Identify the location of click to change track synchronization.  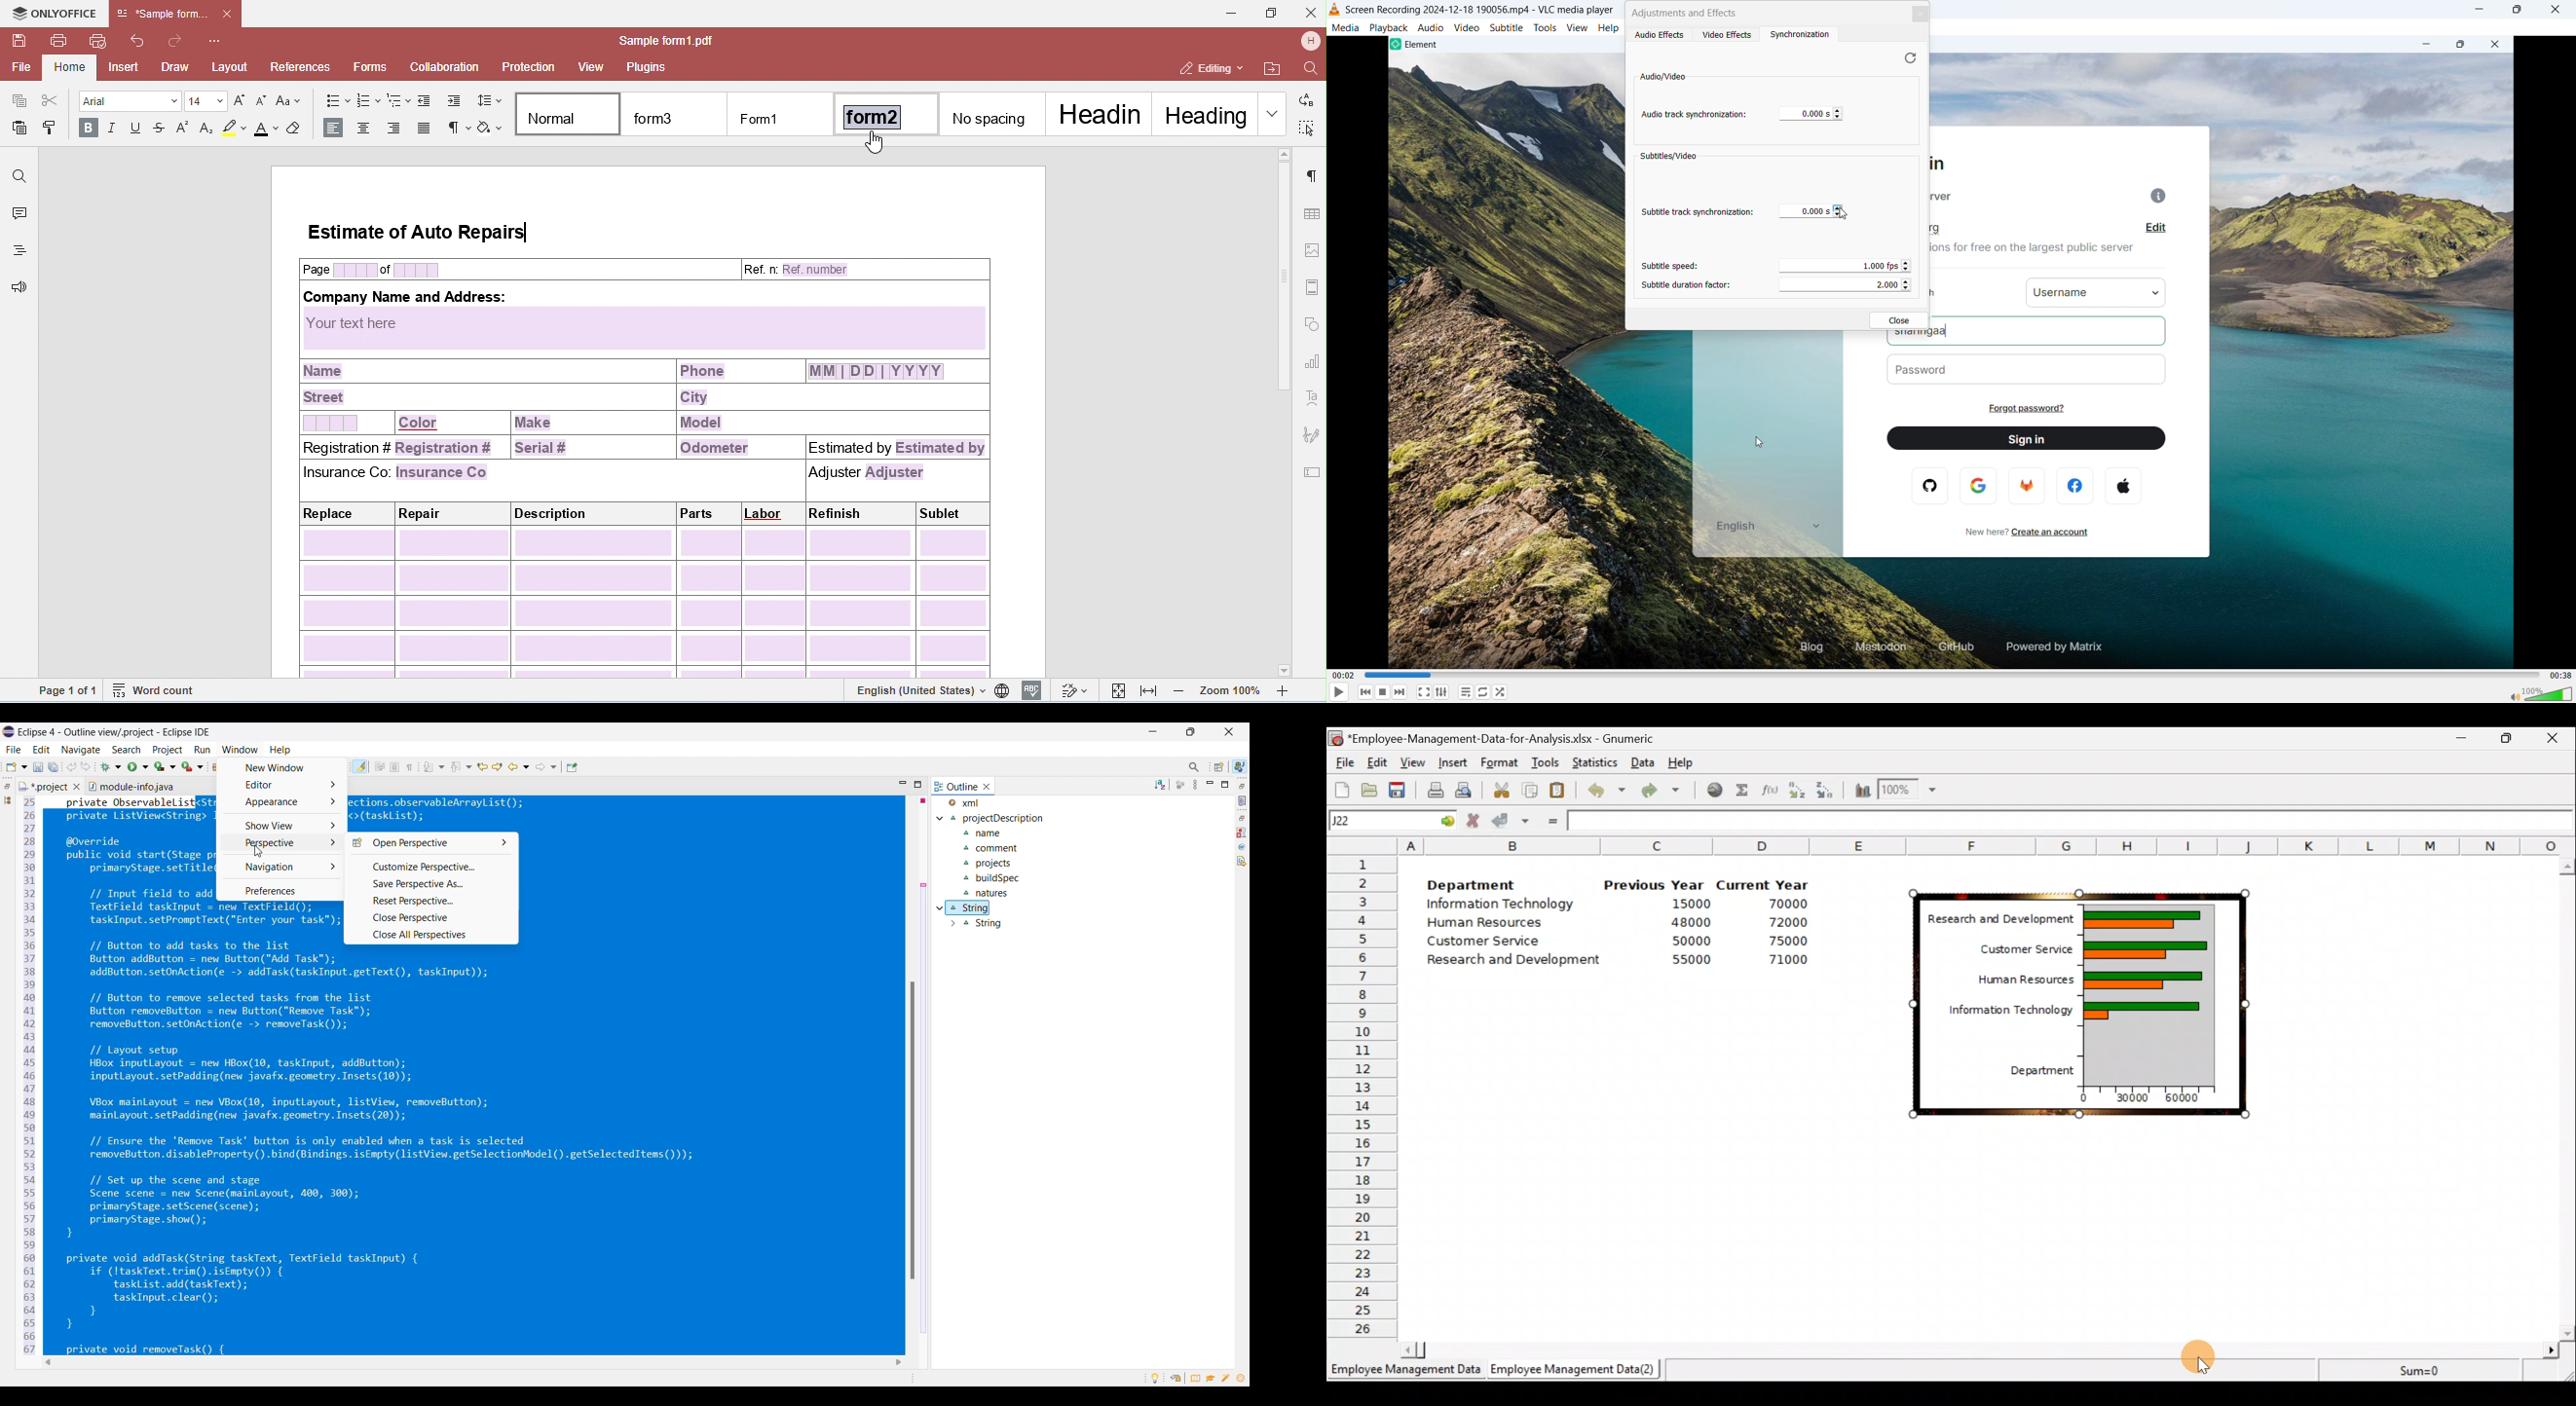
(1838, 113).